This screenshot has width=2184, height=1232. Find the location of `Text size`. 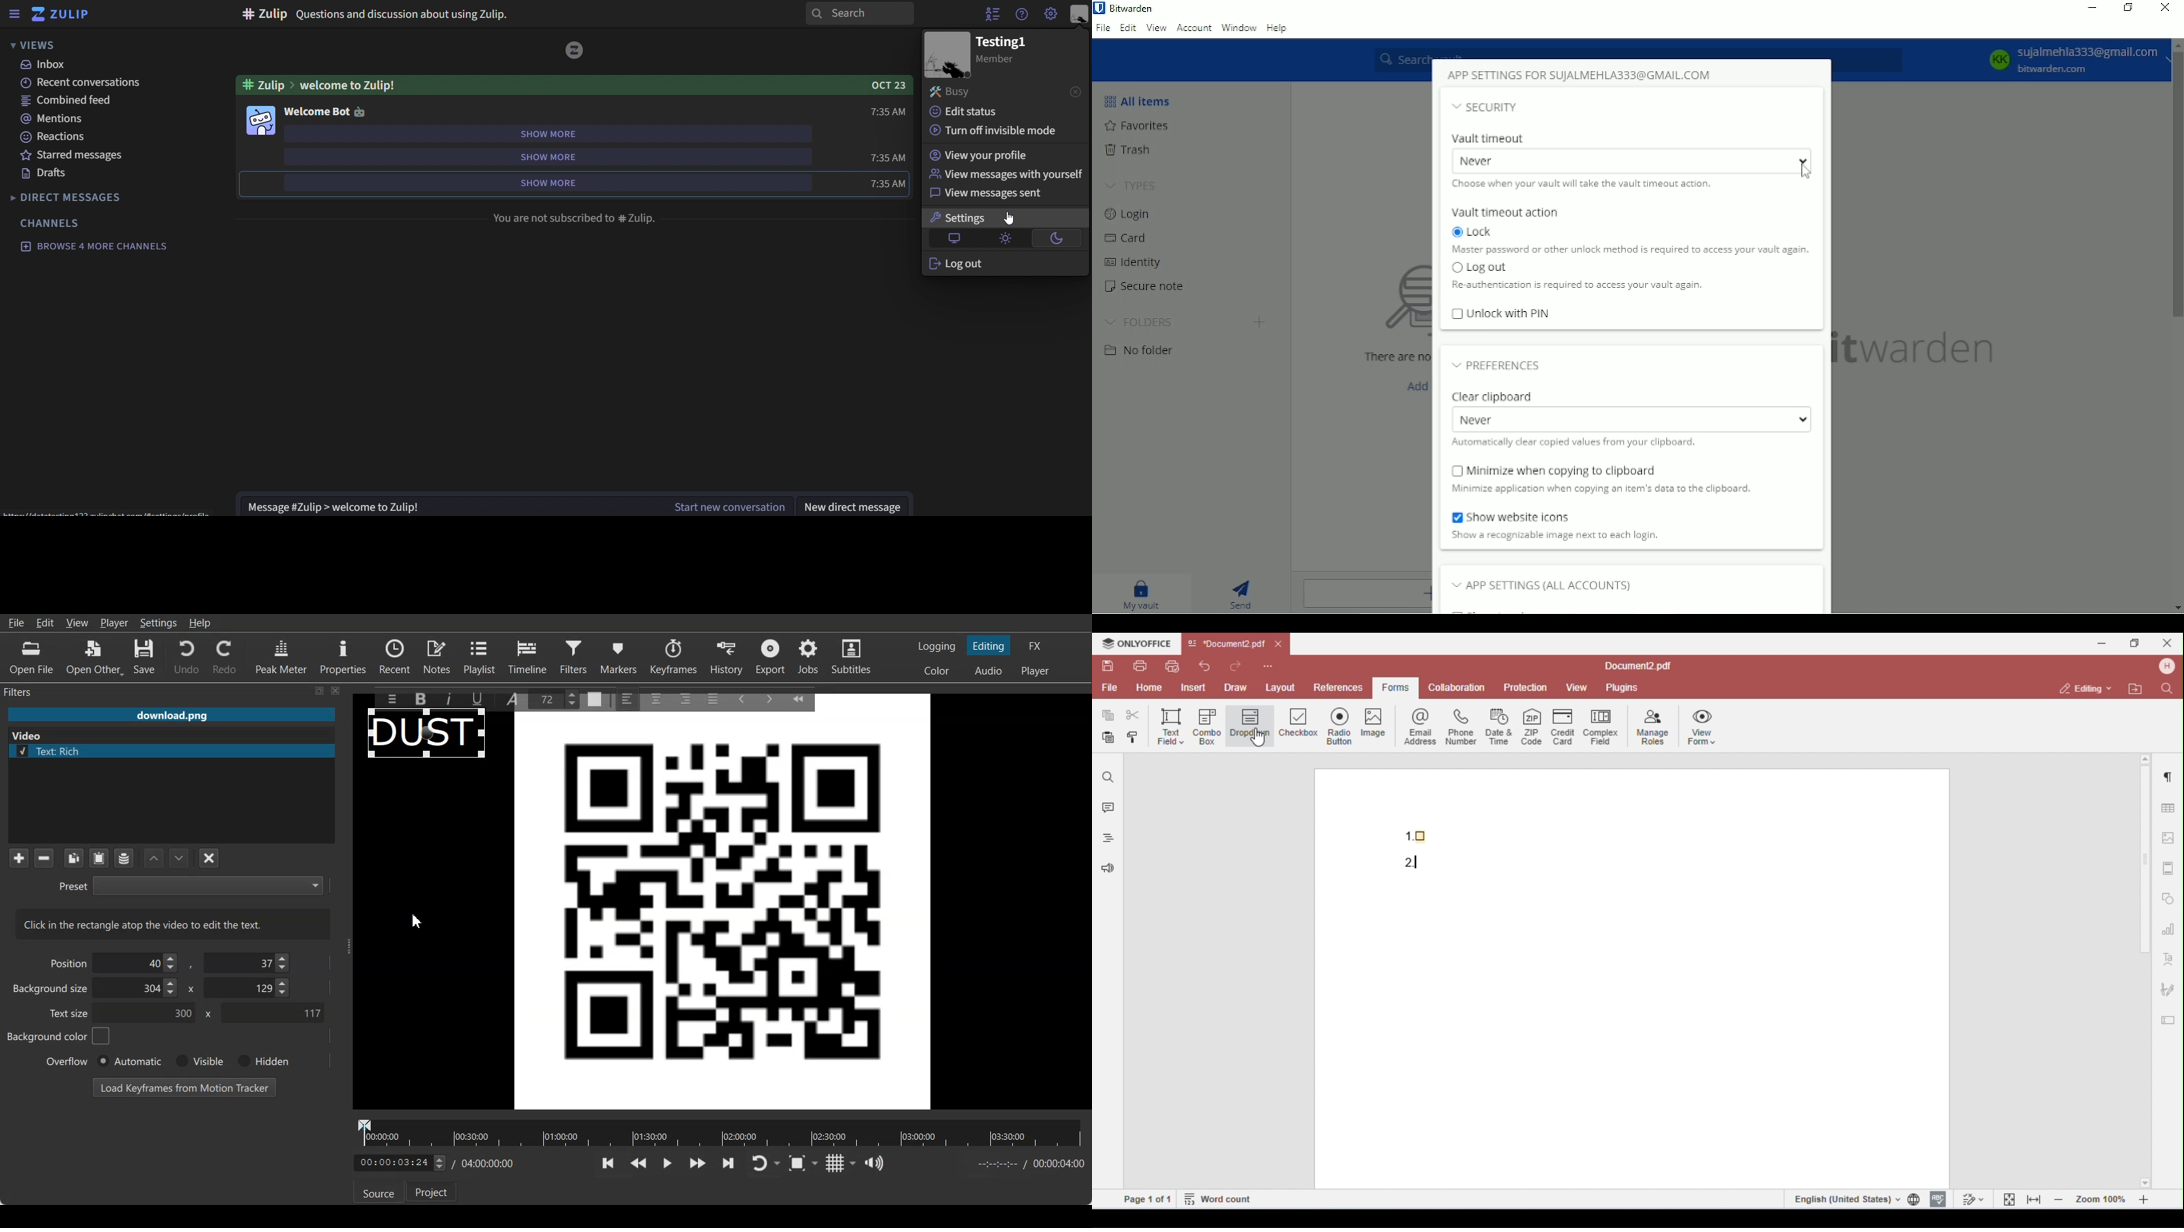

Text size is located at coordinates (70, 1013).